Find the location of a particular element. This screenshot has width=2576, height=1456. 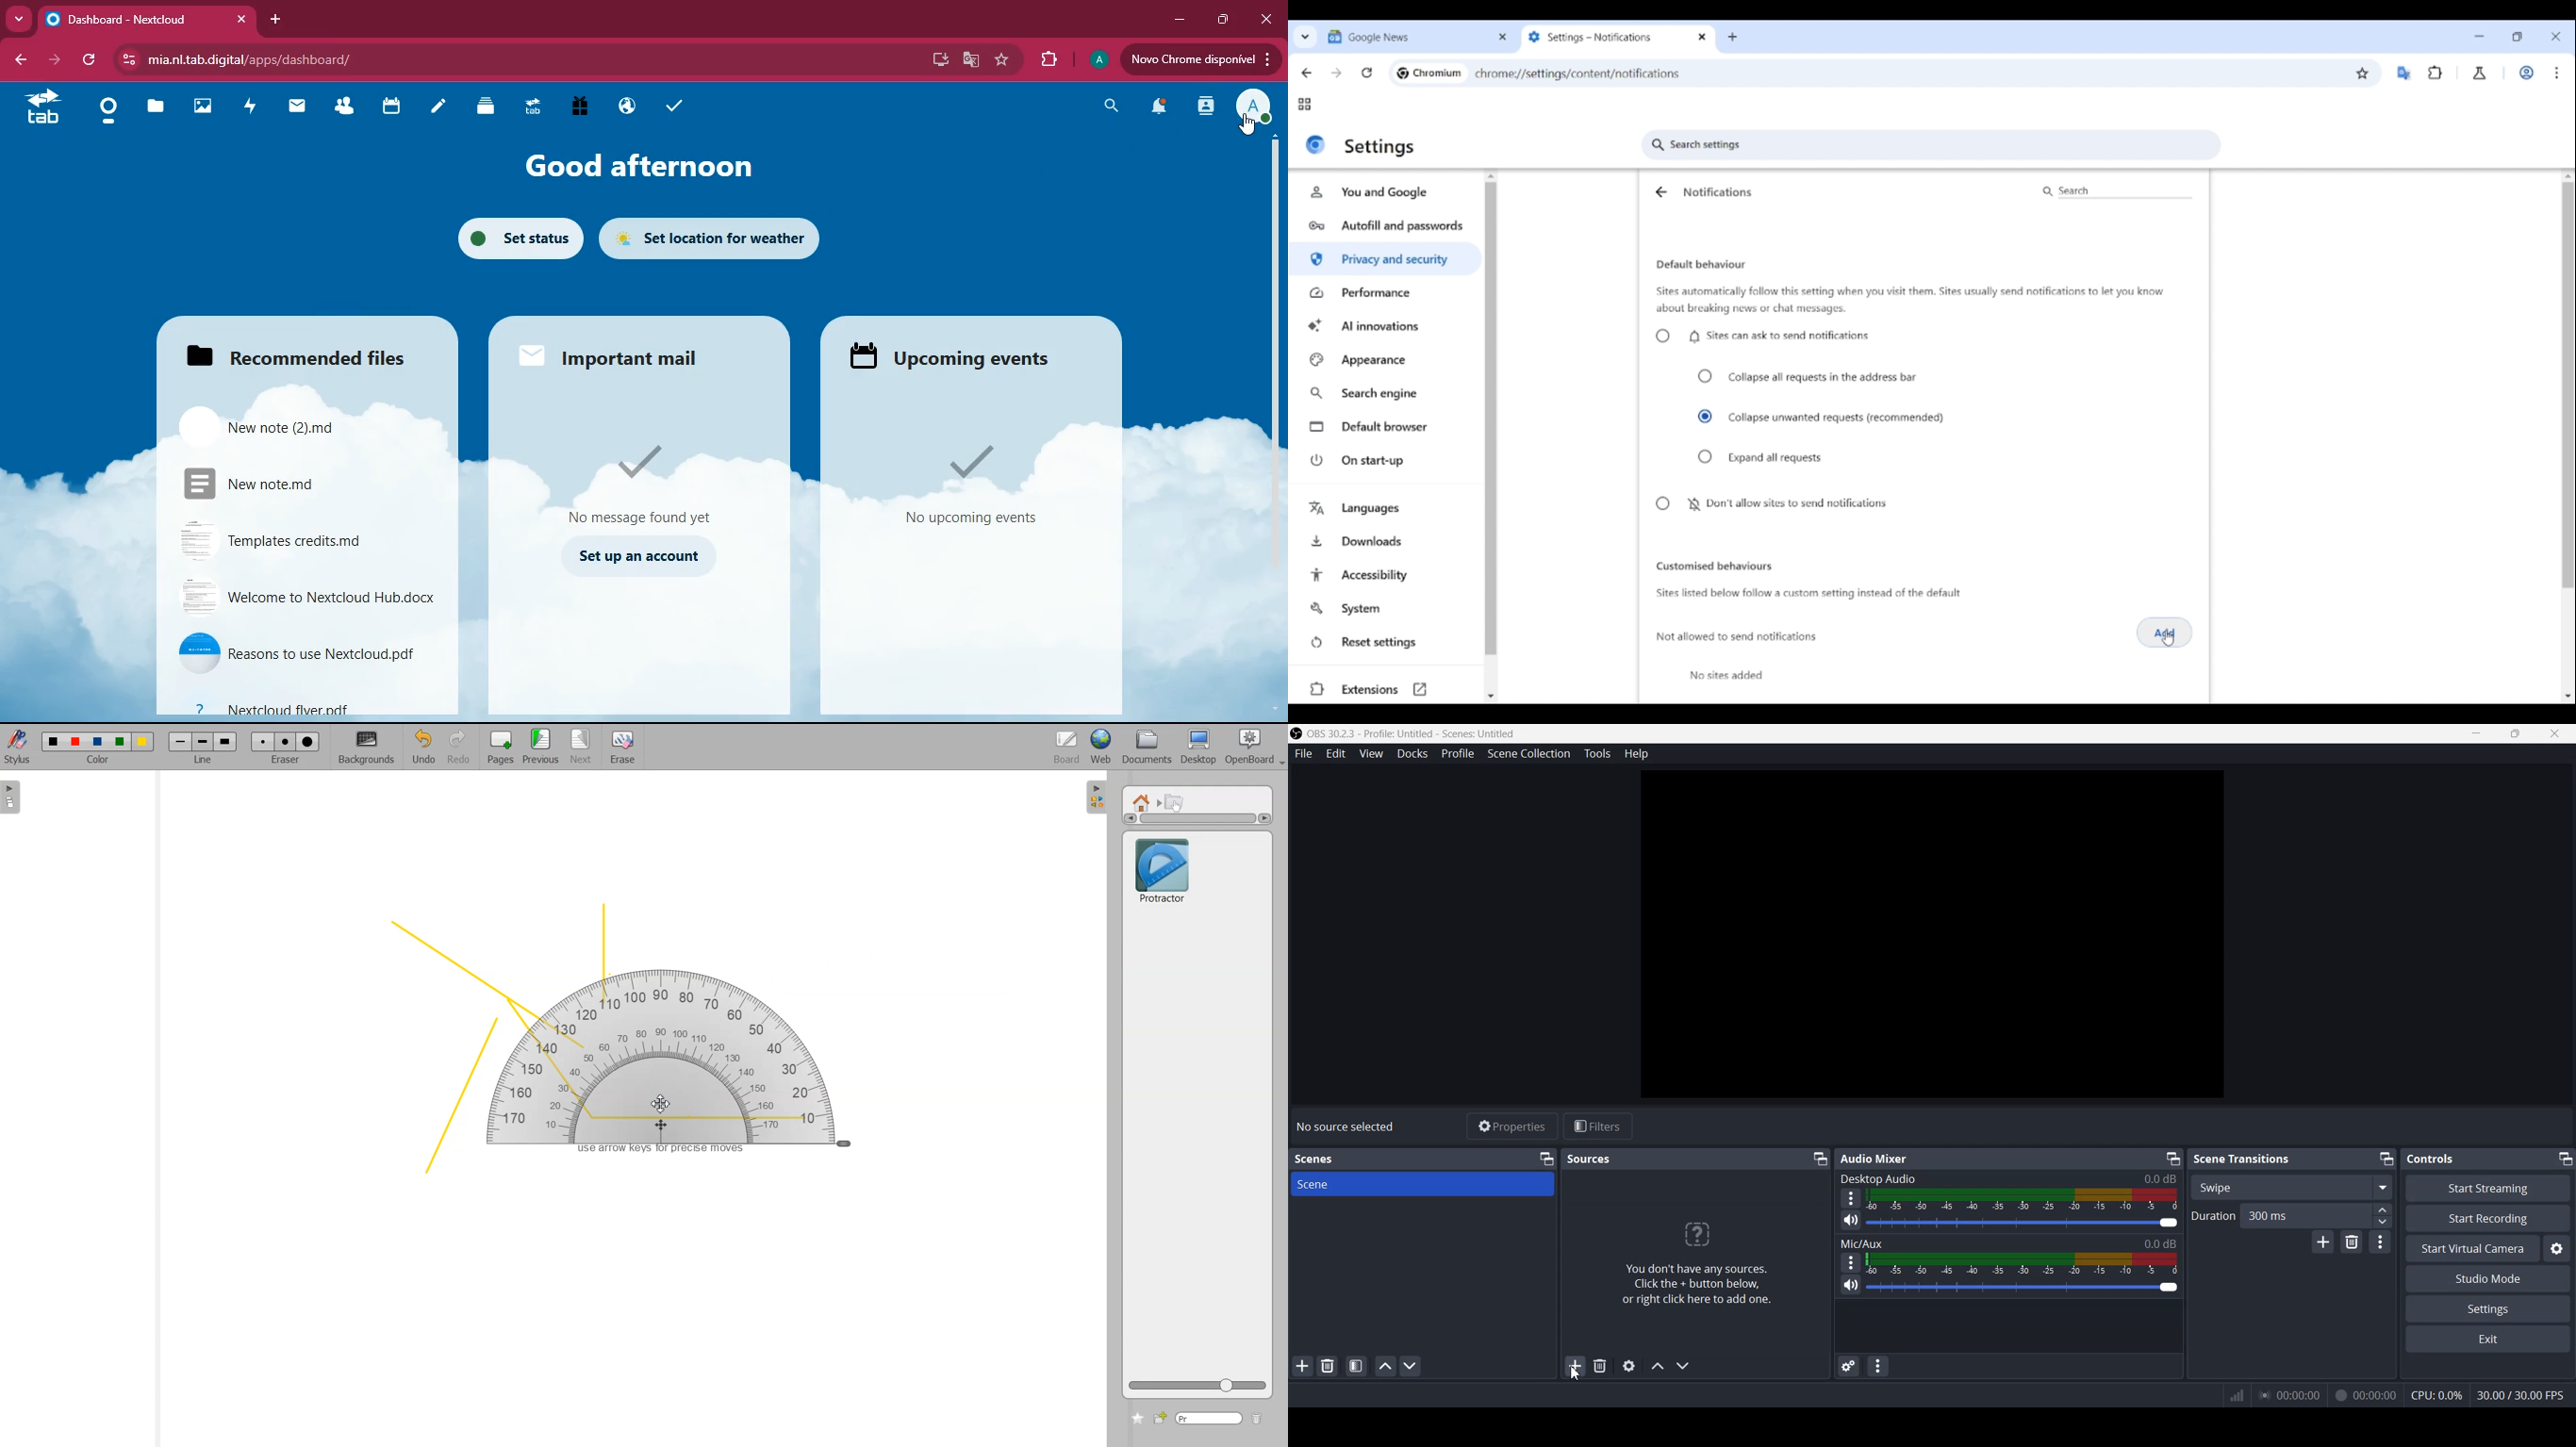

mail is located at coordinates (628, 358).